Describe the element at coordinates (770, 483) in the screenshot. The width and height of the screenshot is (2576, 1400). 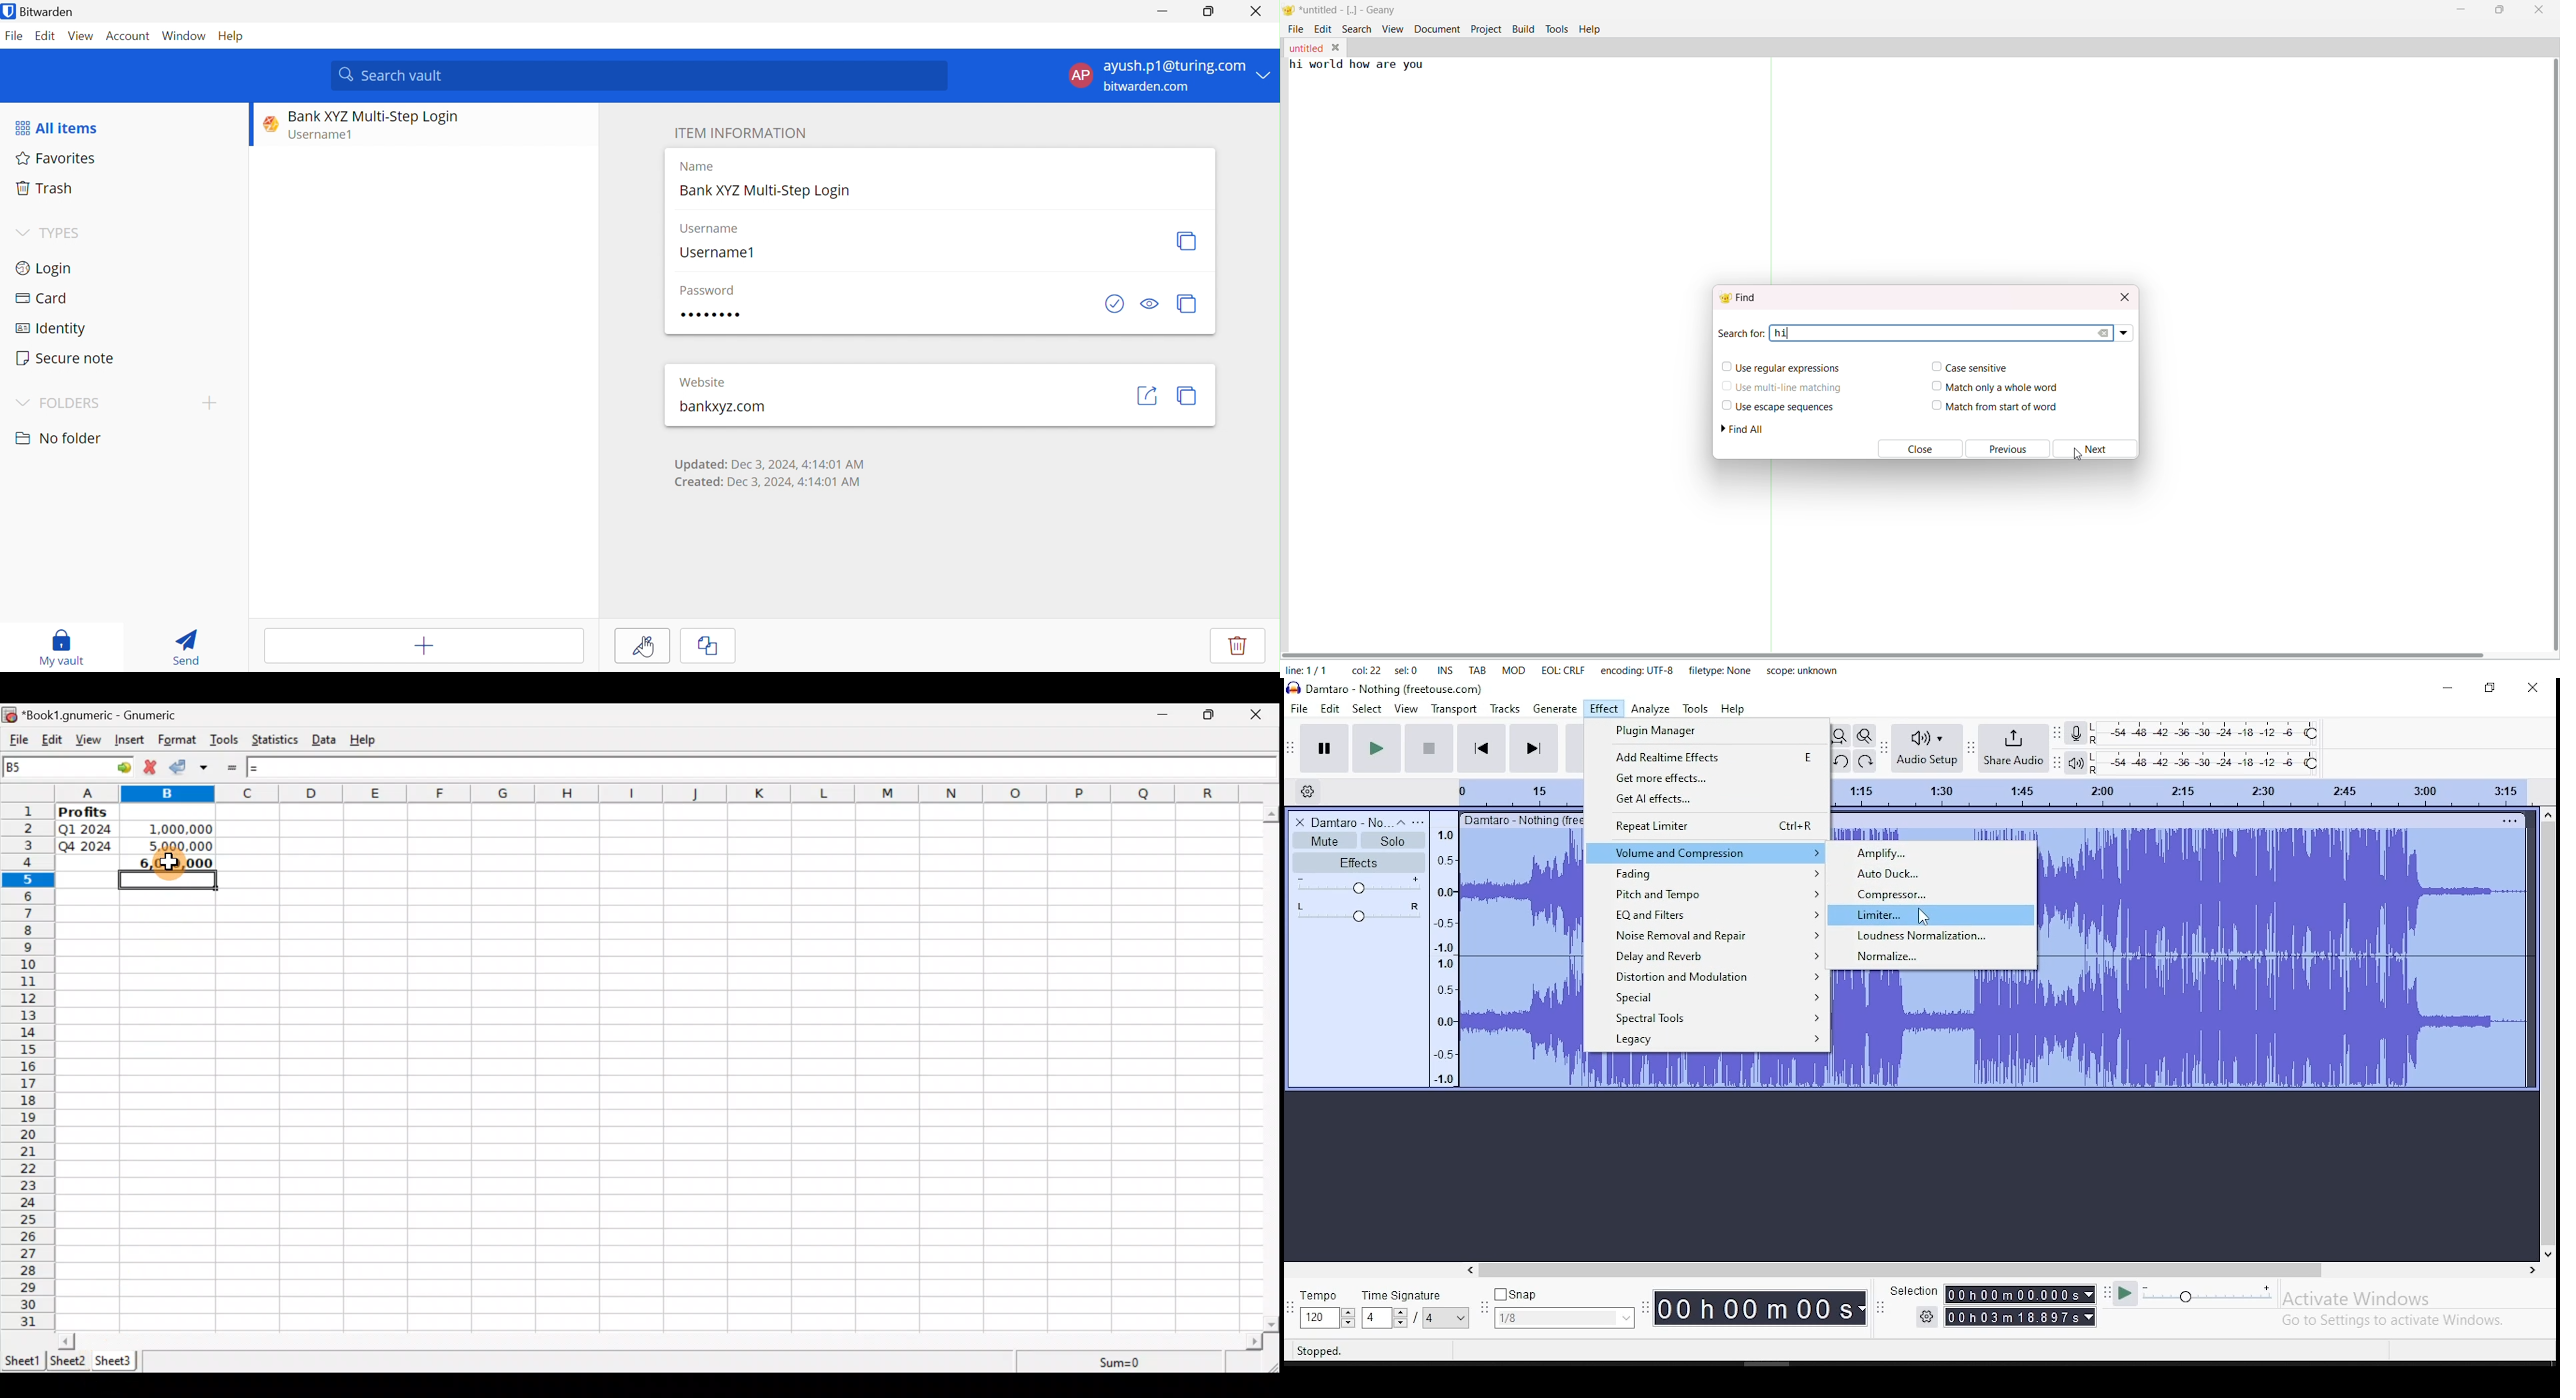
I see `Created: Dec 3, 2024, 4:14:01 AM` at that location.